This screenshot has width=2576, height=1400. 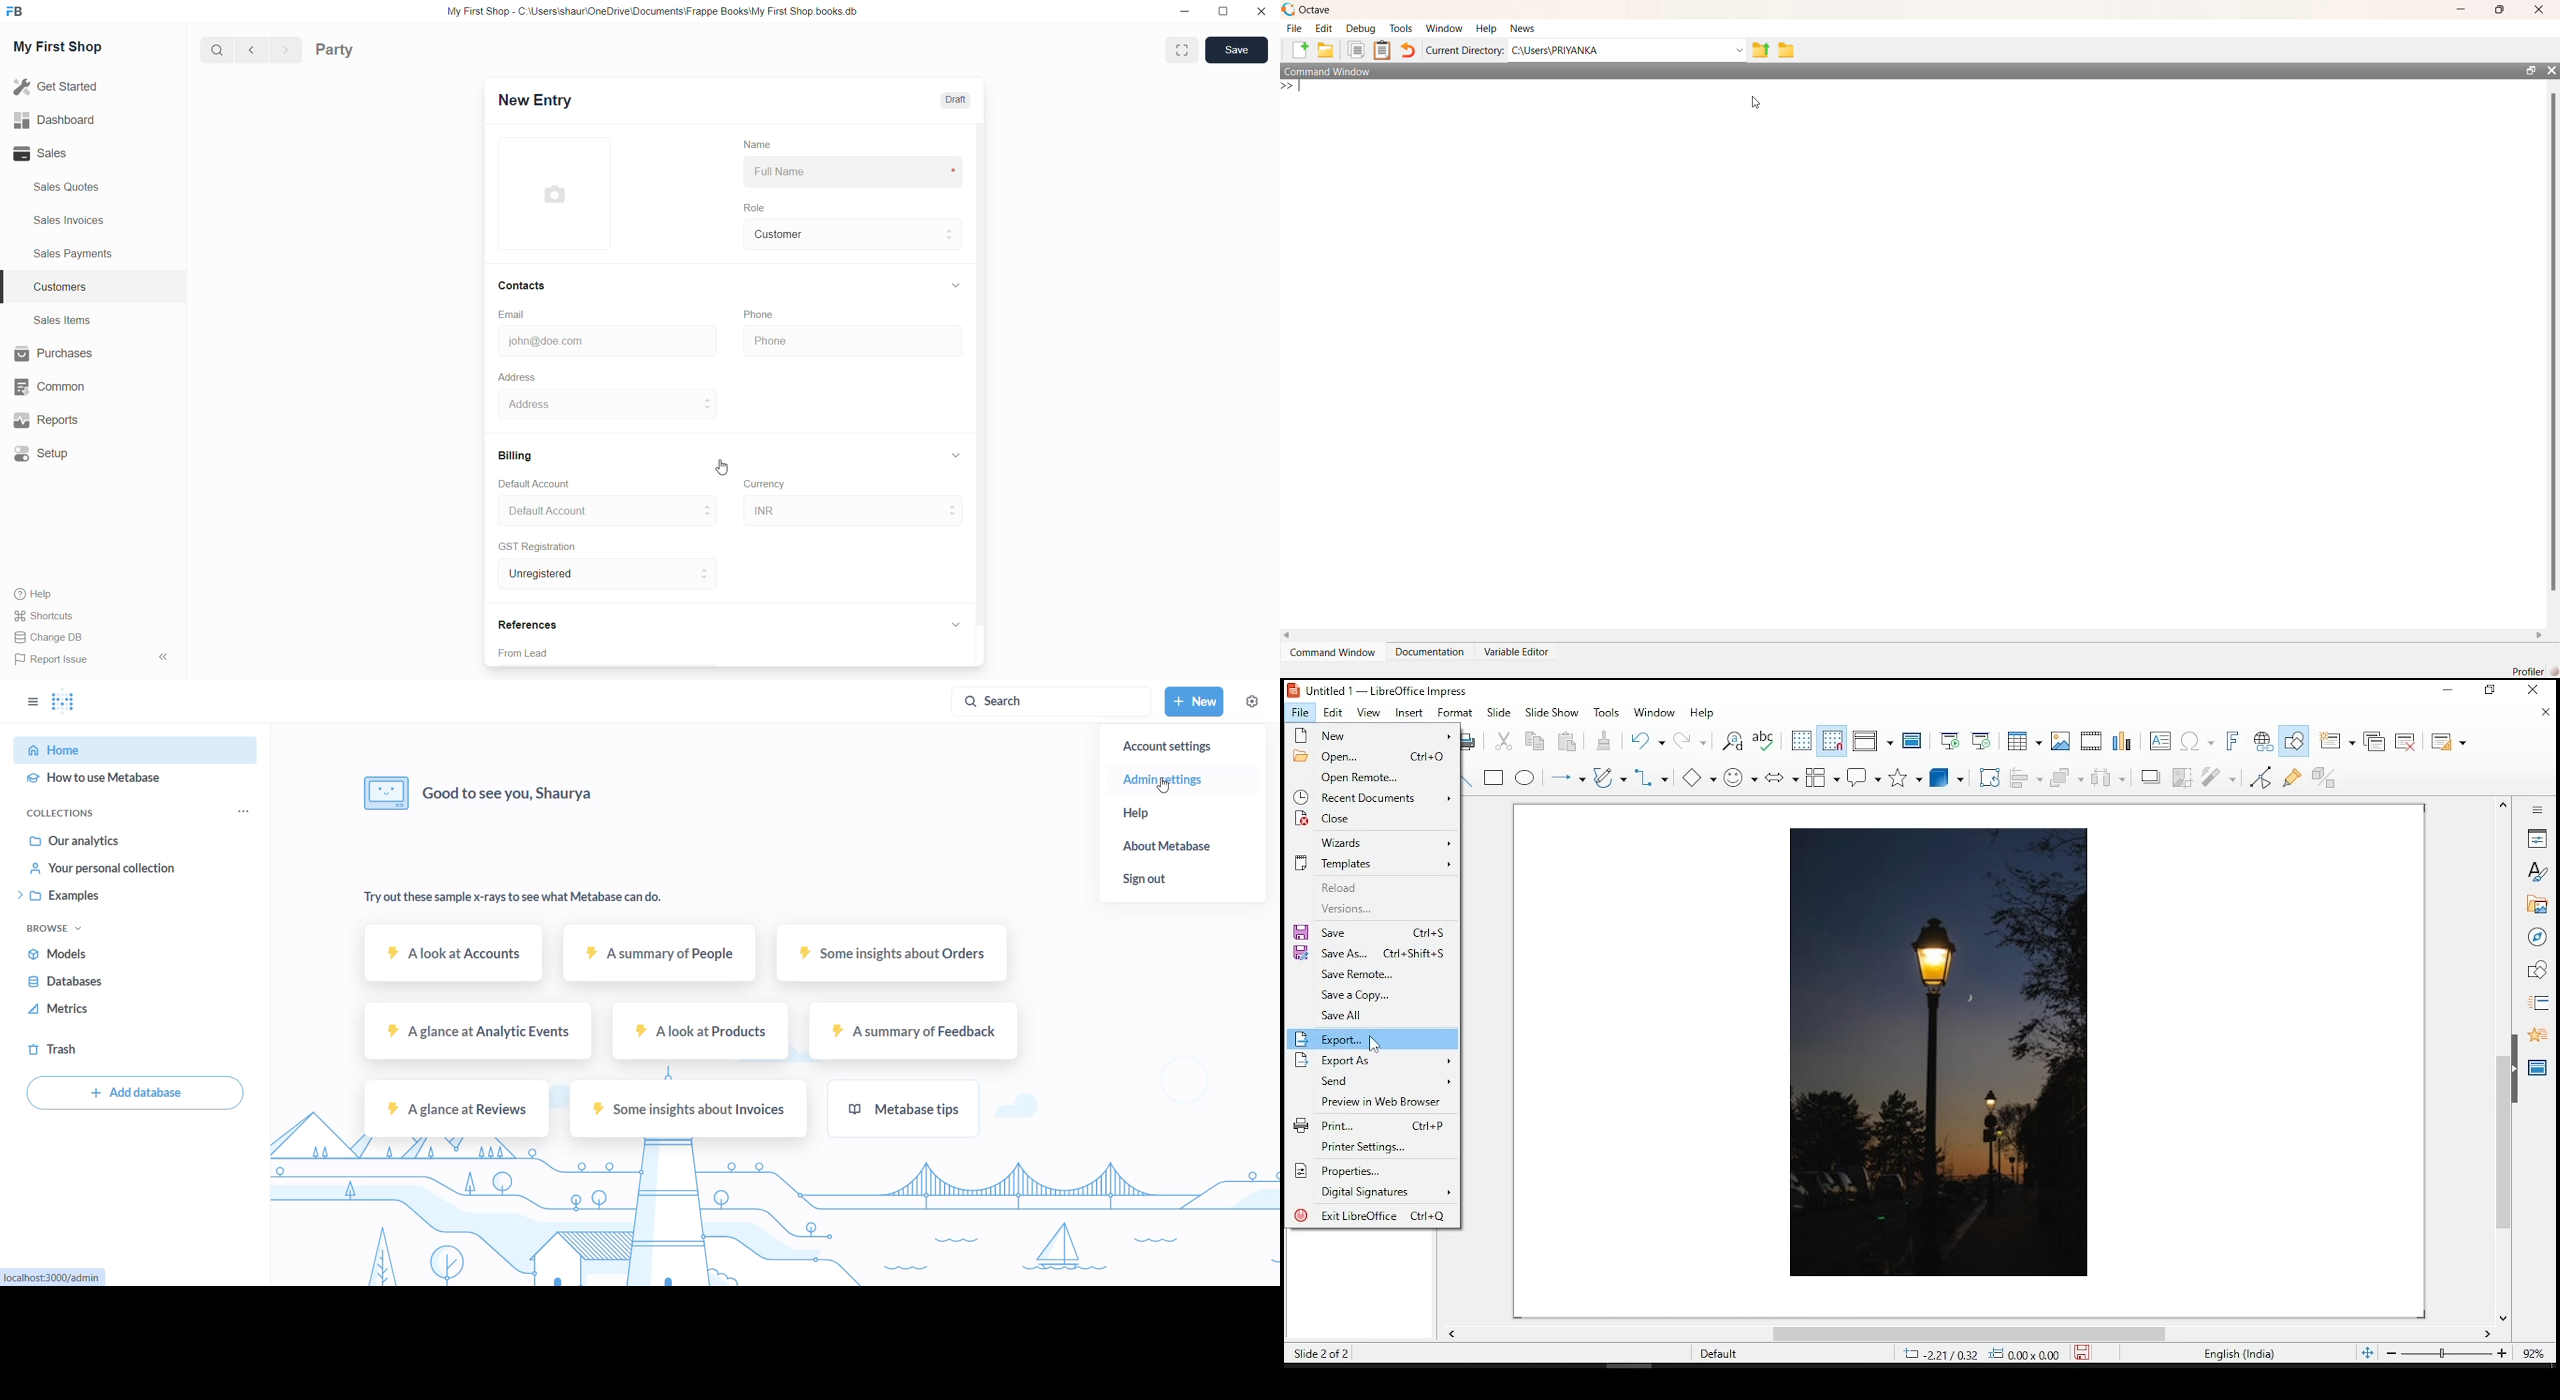 What do you see at coordinates (1369, 886) in the screenshot?
I see `reload` at bounding box center [1369, 886].